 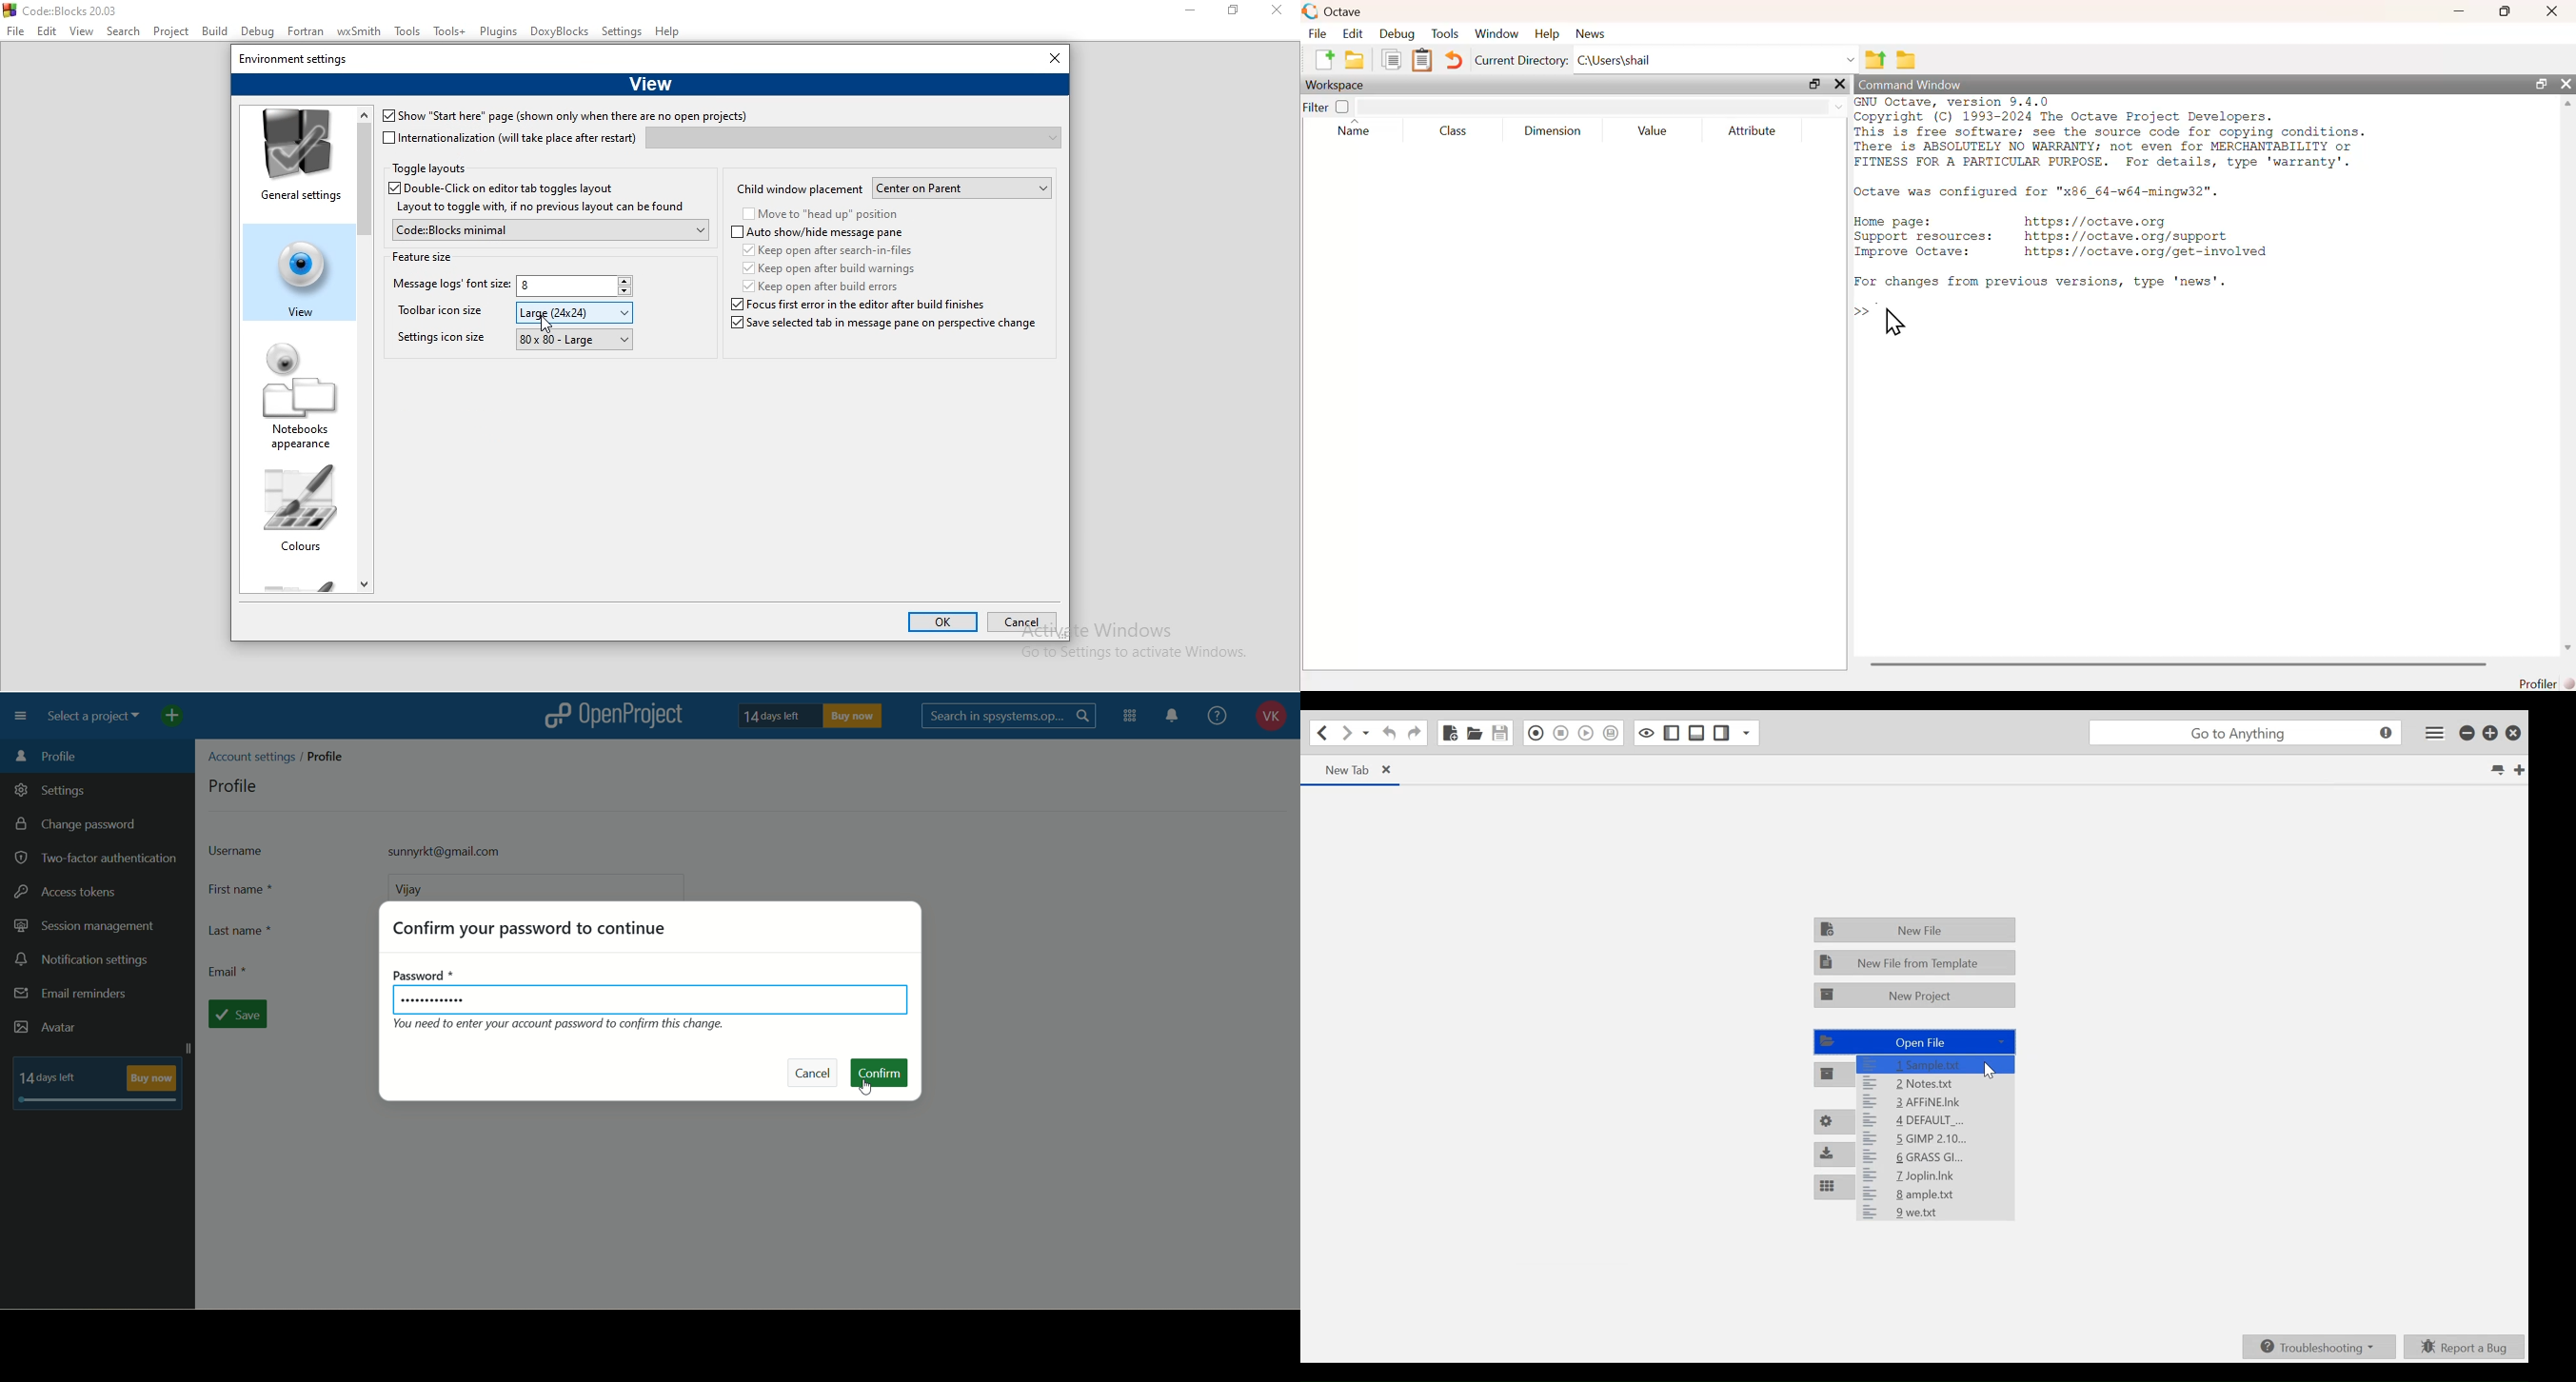 I want to click on Select, so click(x=126, y=33).